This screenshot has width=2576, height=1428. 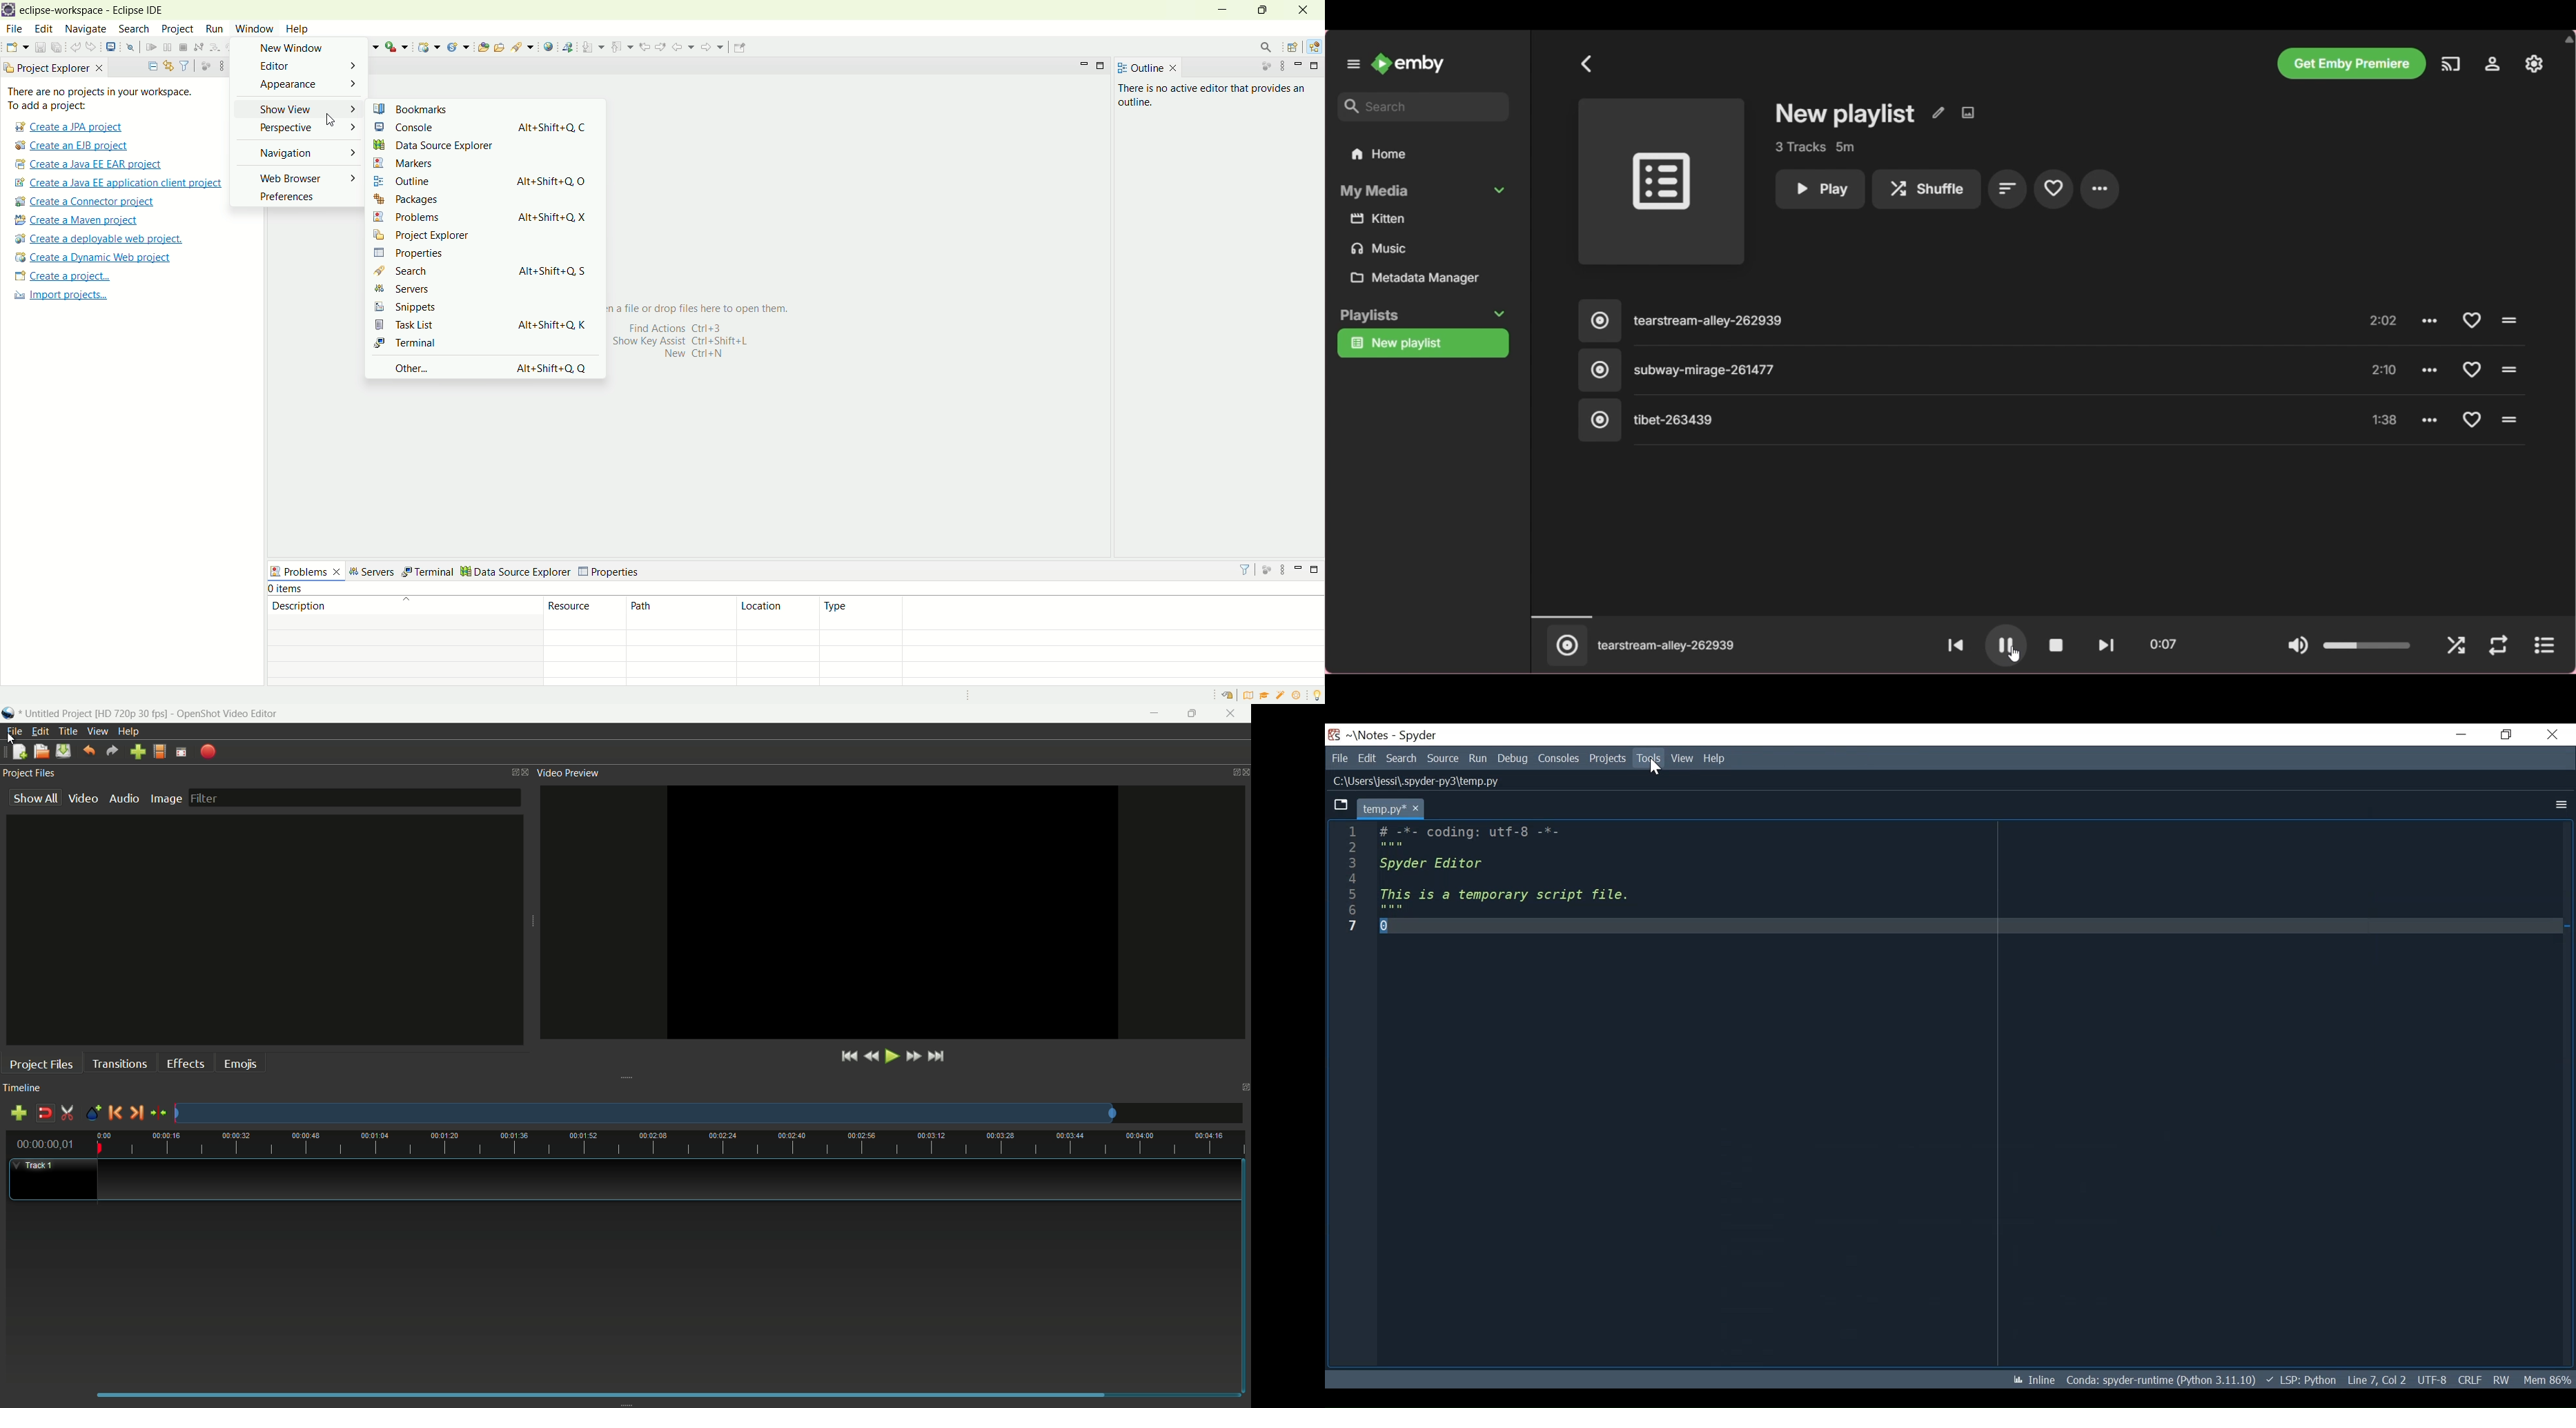 What do you see at coordinates (113, 1112) in the screenshot?
I see `previous marker` at bounding box center [113, 1112].